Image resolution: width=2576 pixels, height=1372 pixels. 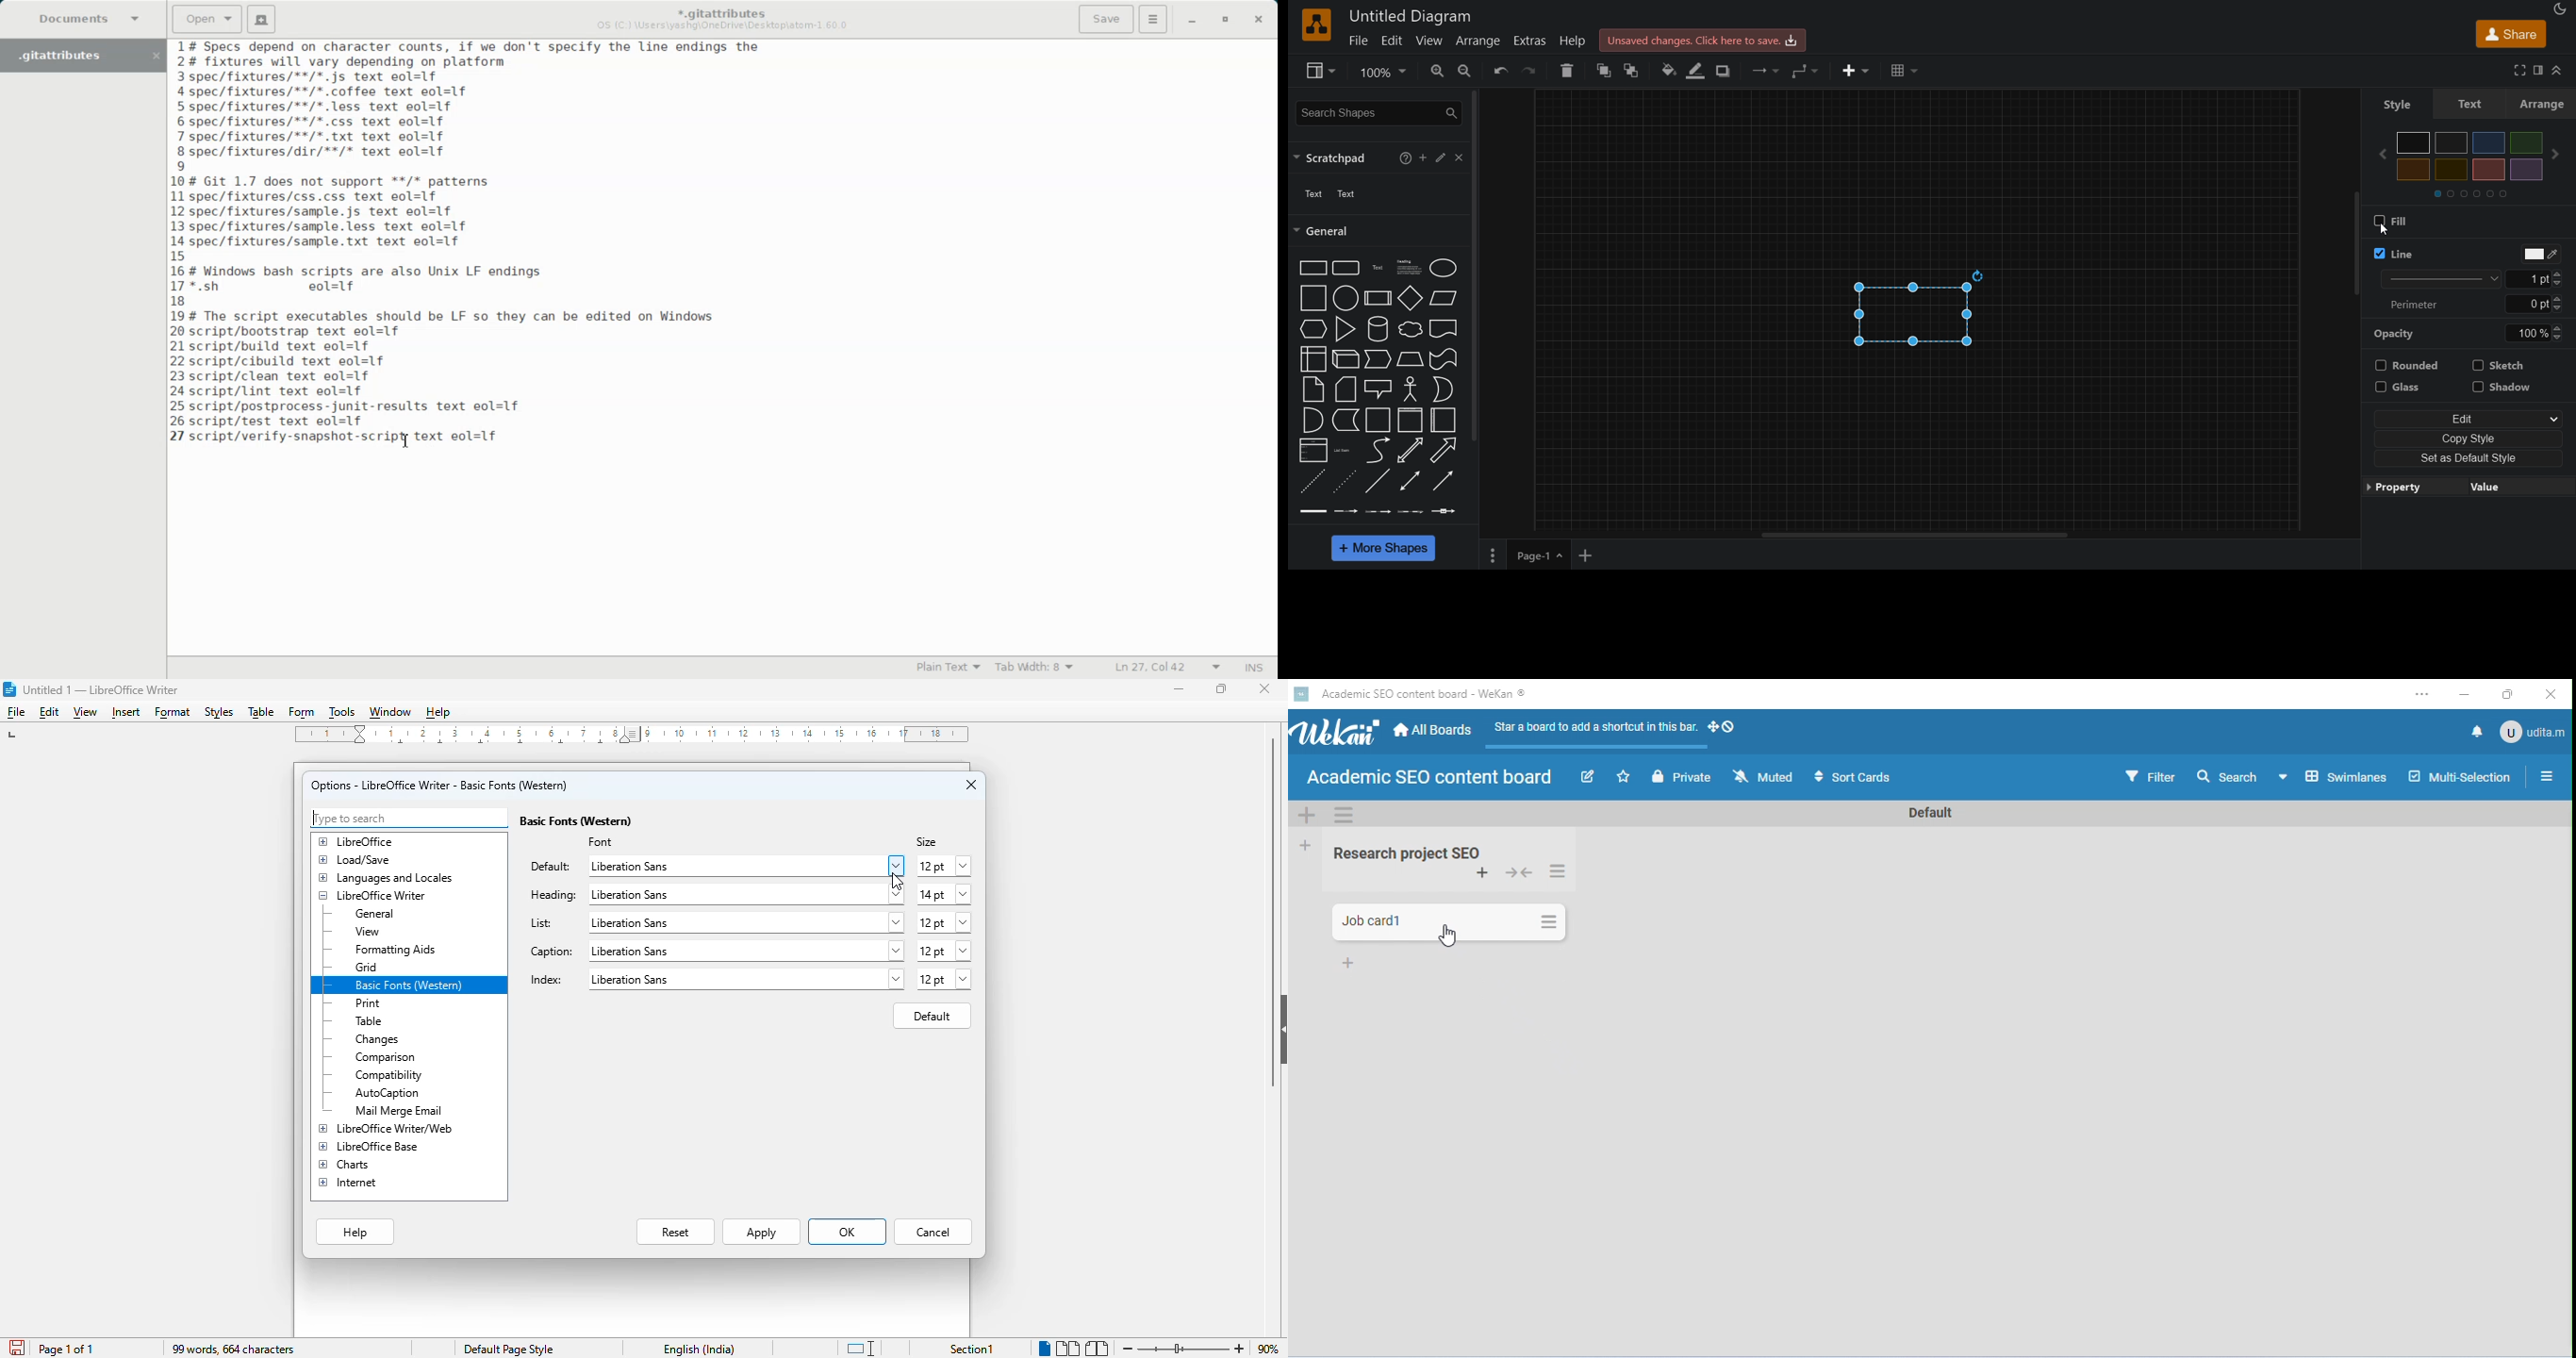 What do you see at coordinates (260, 712) in the screenshot?
I see `table` at bounding box center [260, 712].